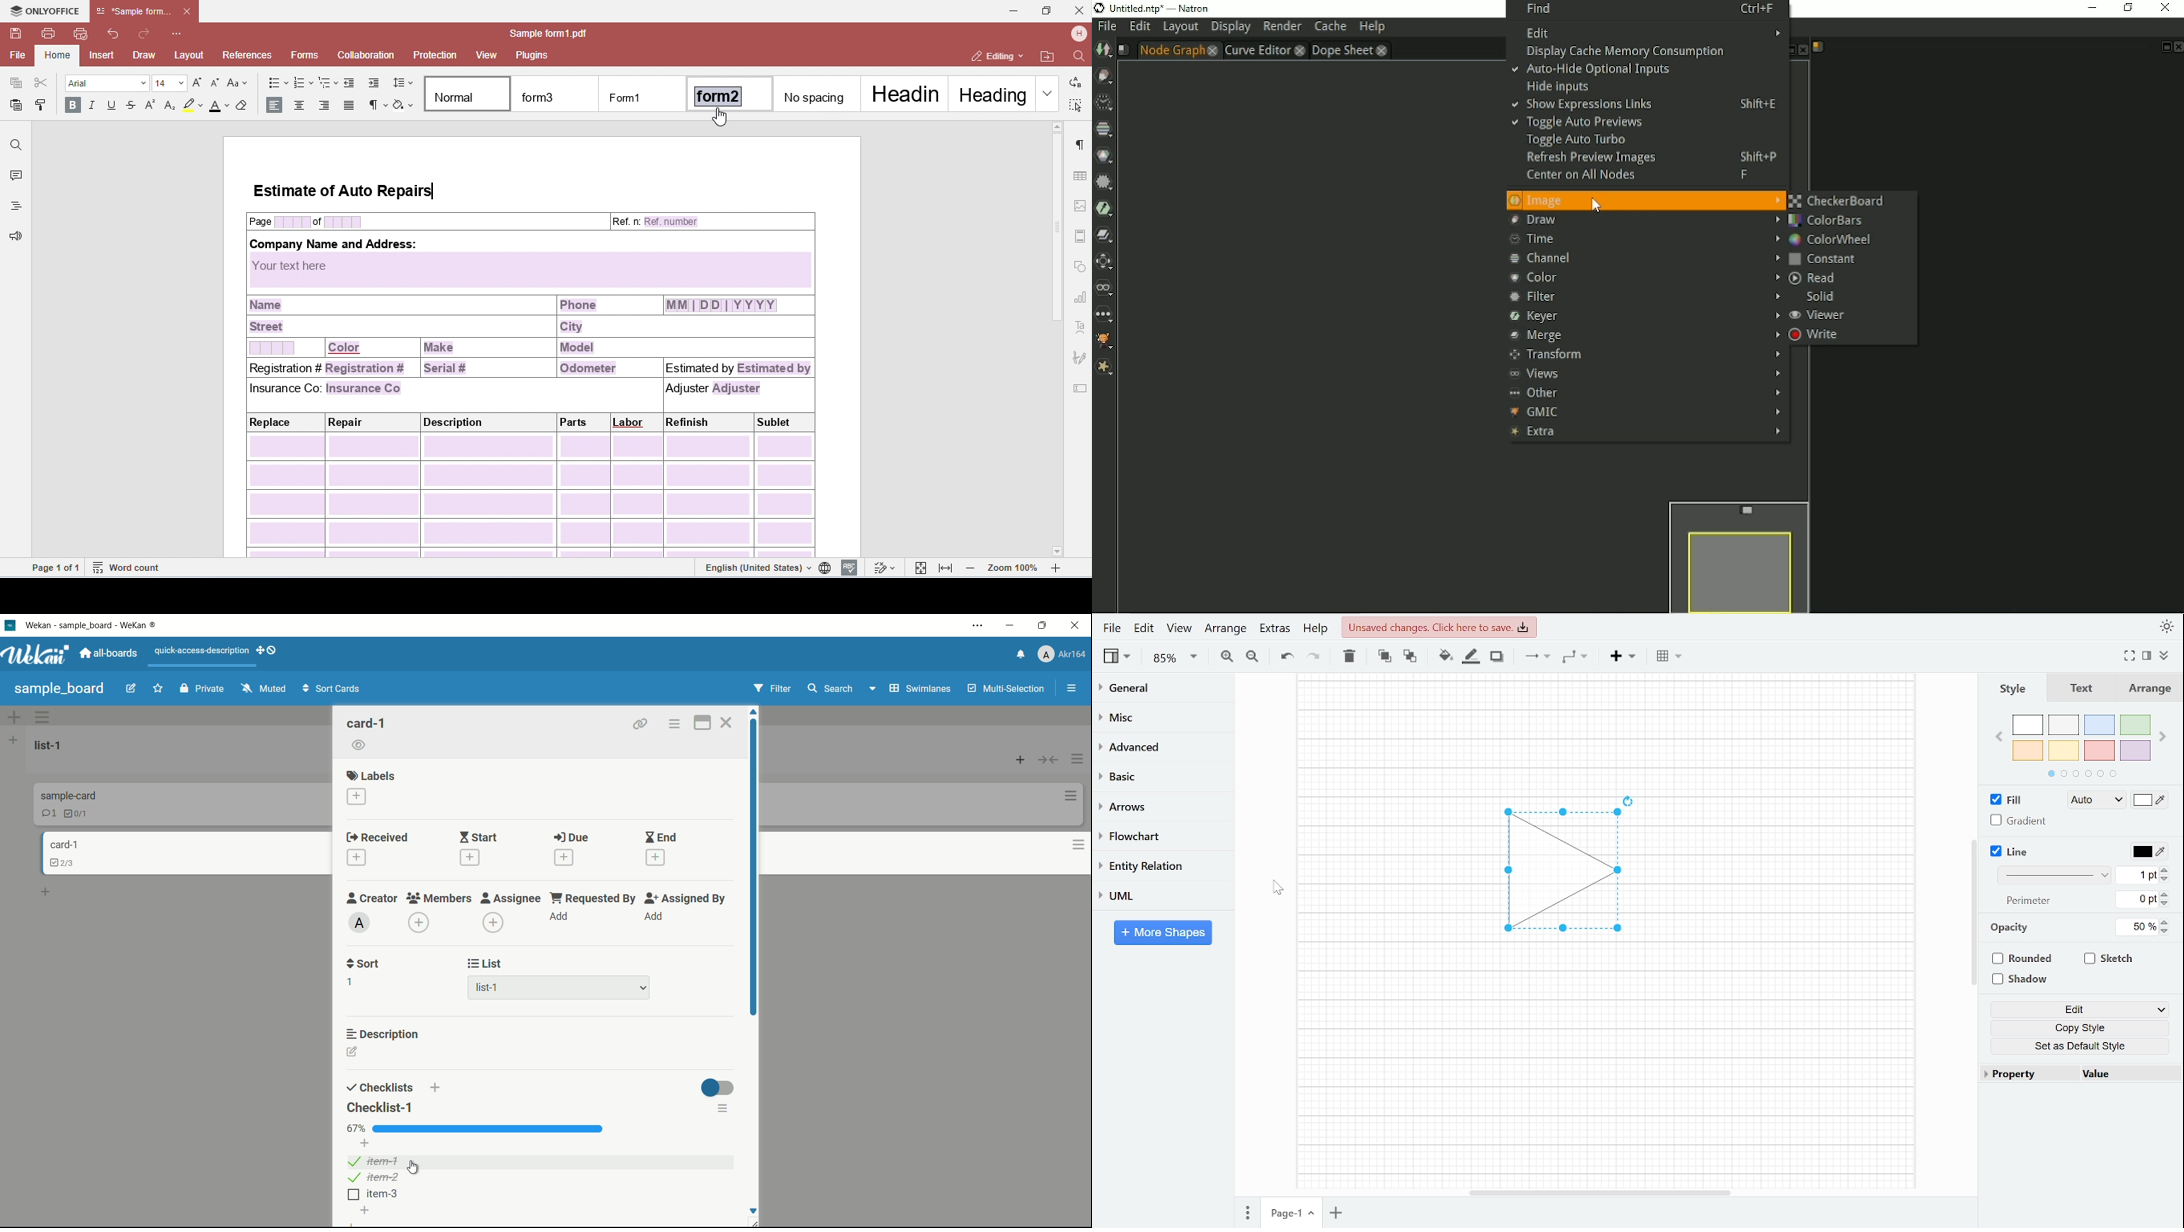  I want to click on yellow, so click(2065, 750).